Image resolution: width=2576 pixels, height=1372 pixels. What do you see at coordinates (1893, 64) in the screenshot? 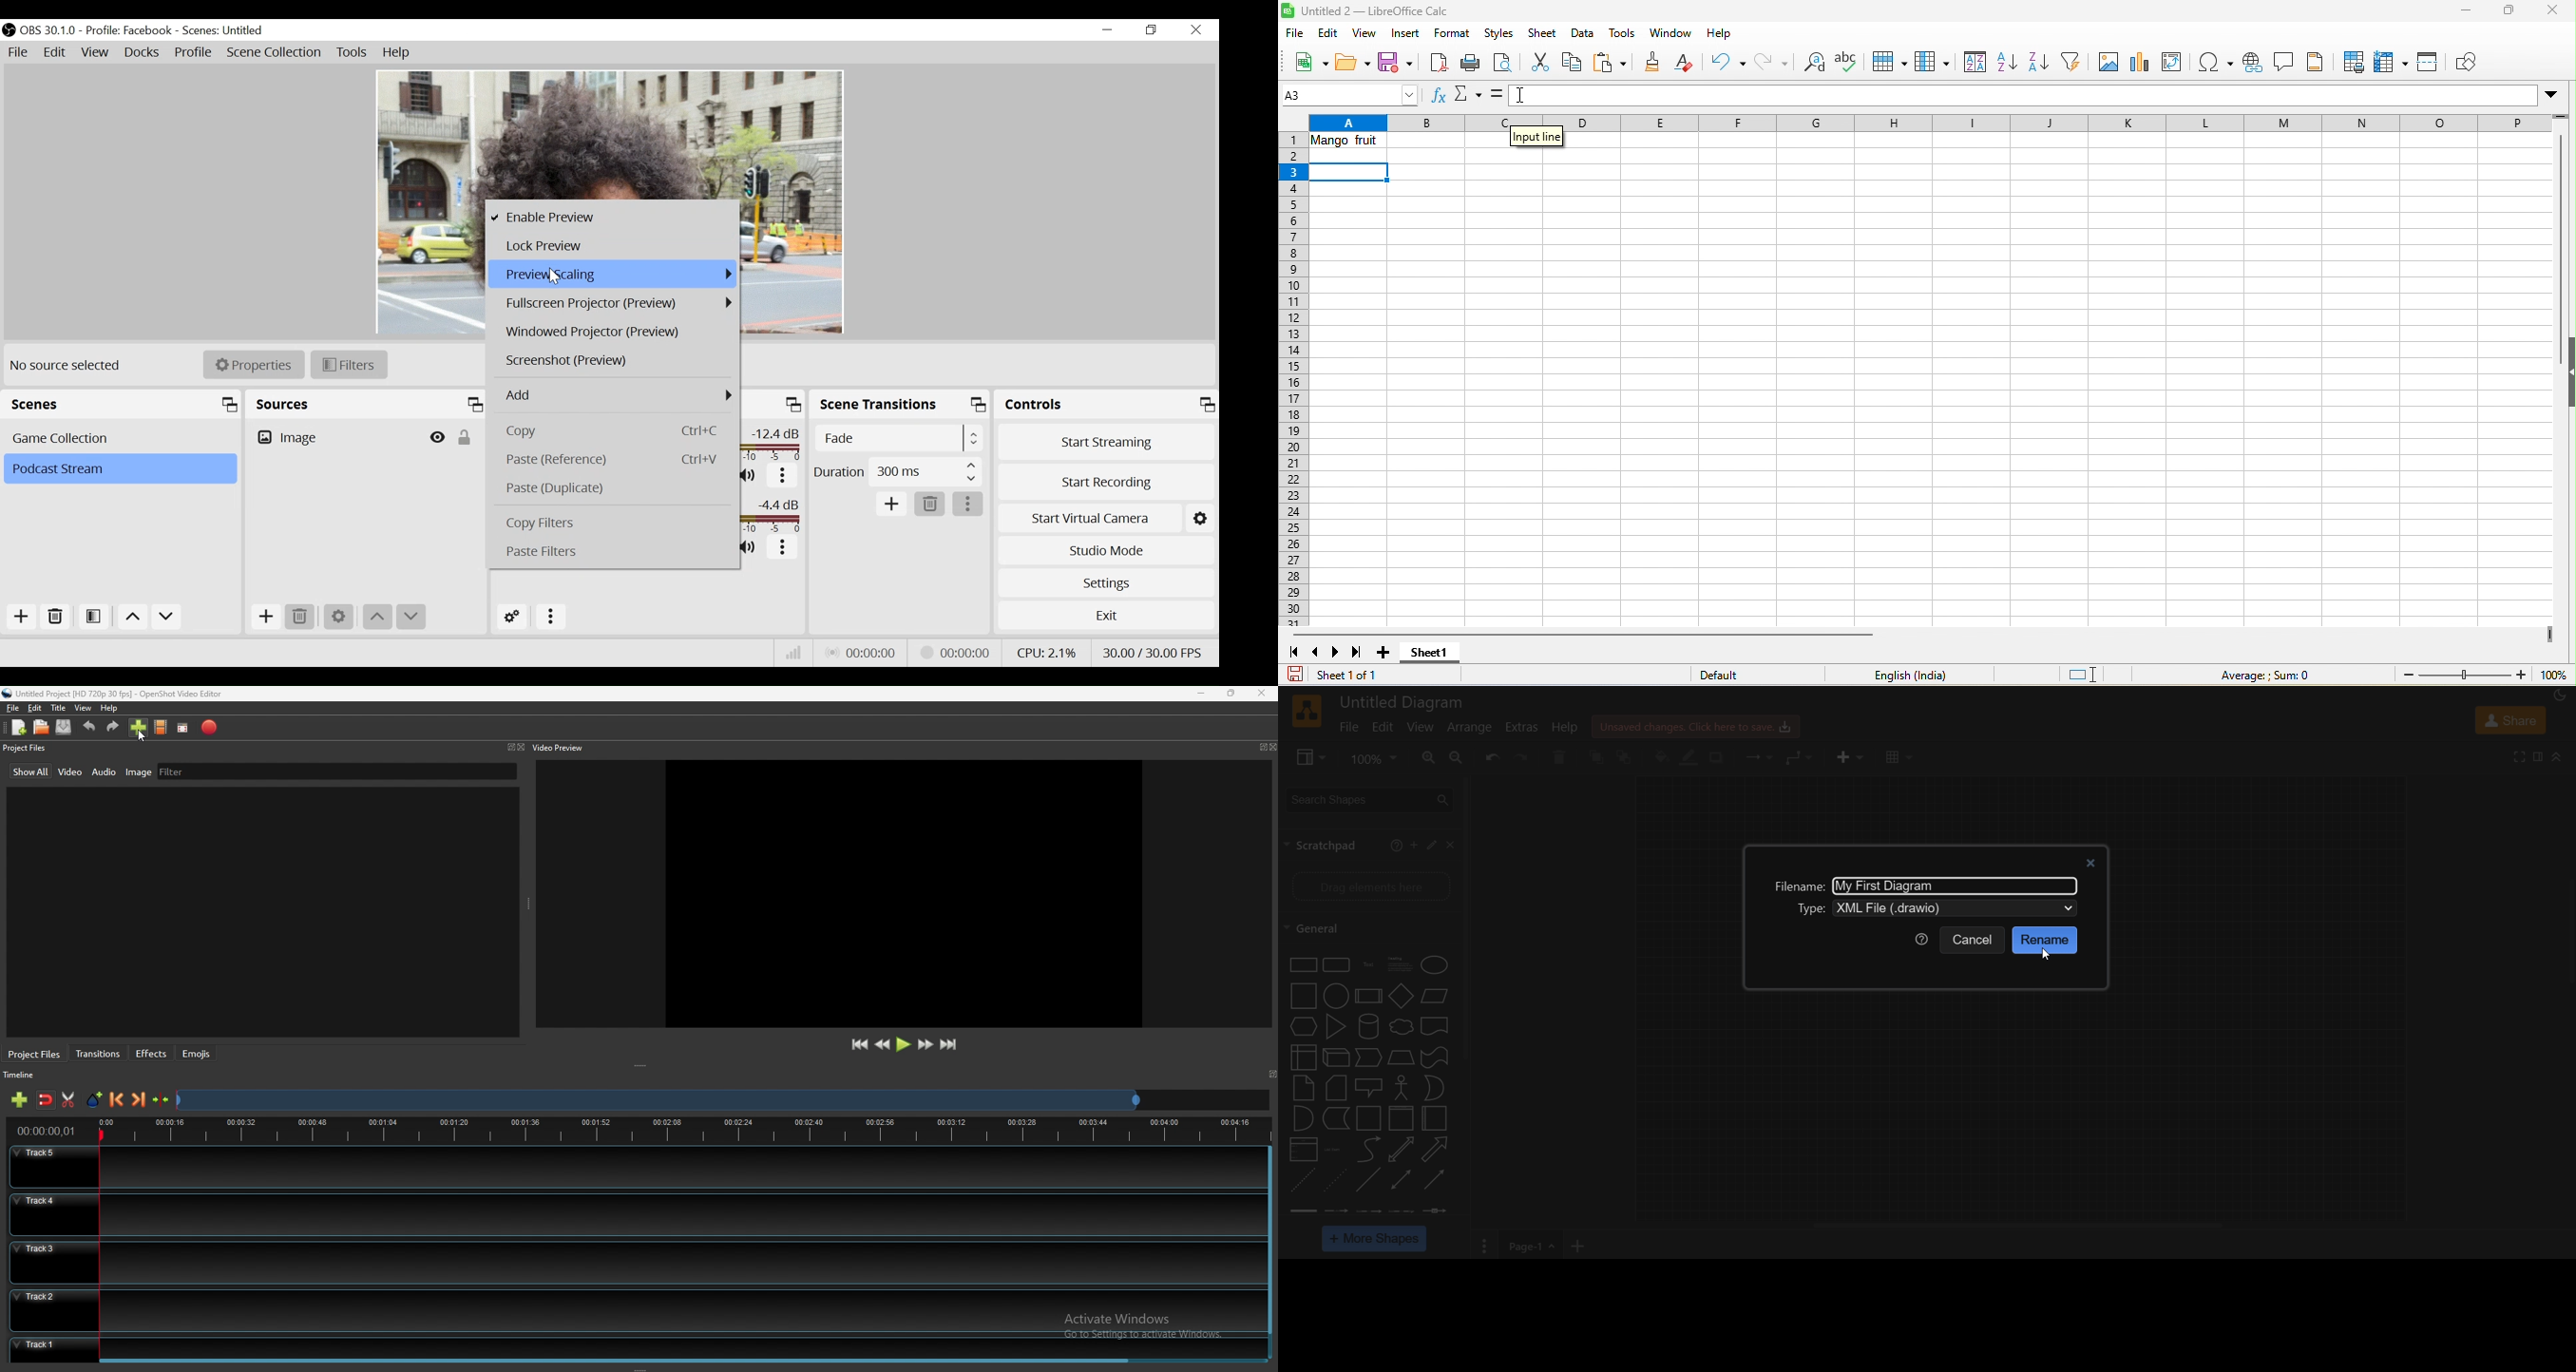
I see `row` at bounding box center [1893, 64].